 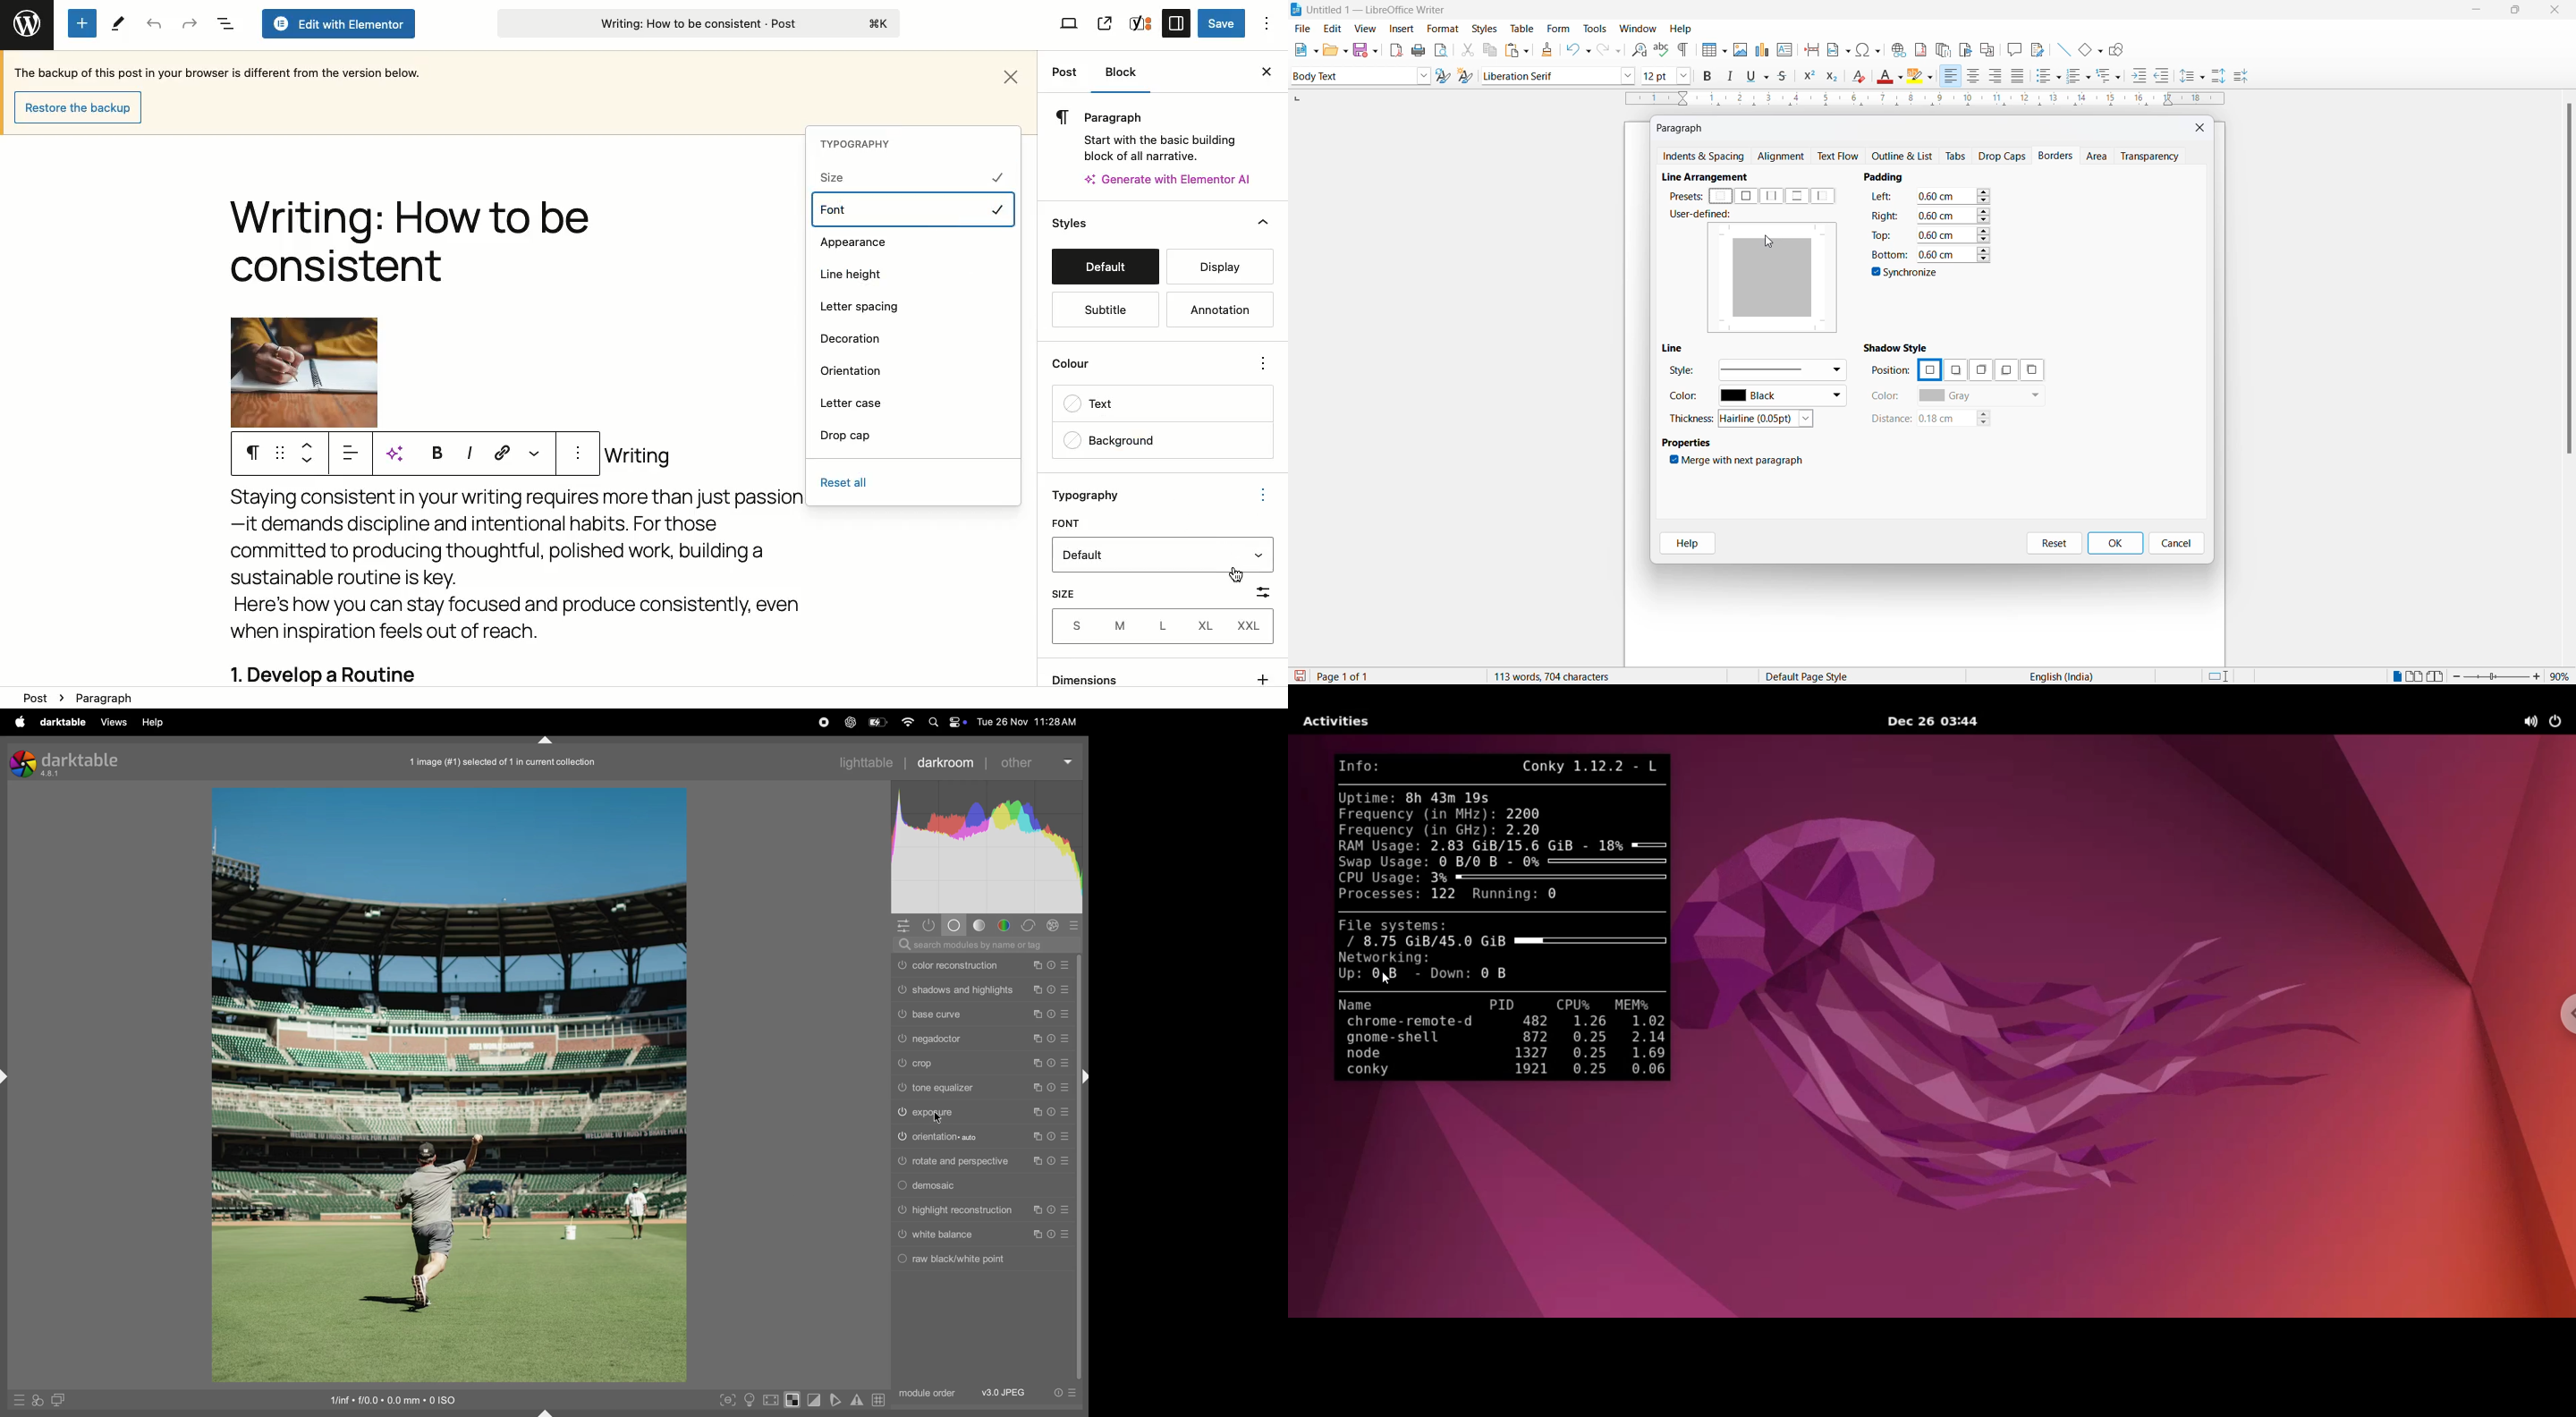 What do you see at coordinates (1150, 554) in the screenshot?
I see `Default ` at bounding box center [1150, 554].